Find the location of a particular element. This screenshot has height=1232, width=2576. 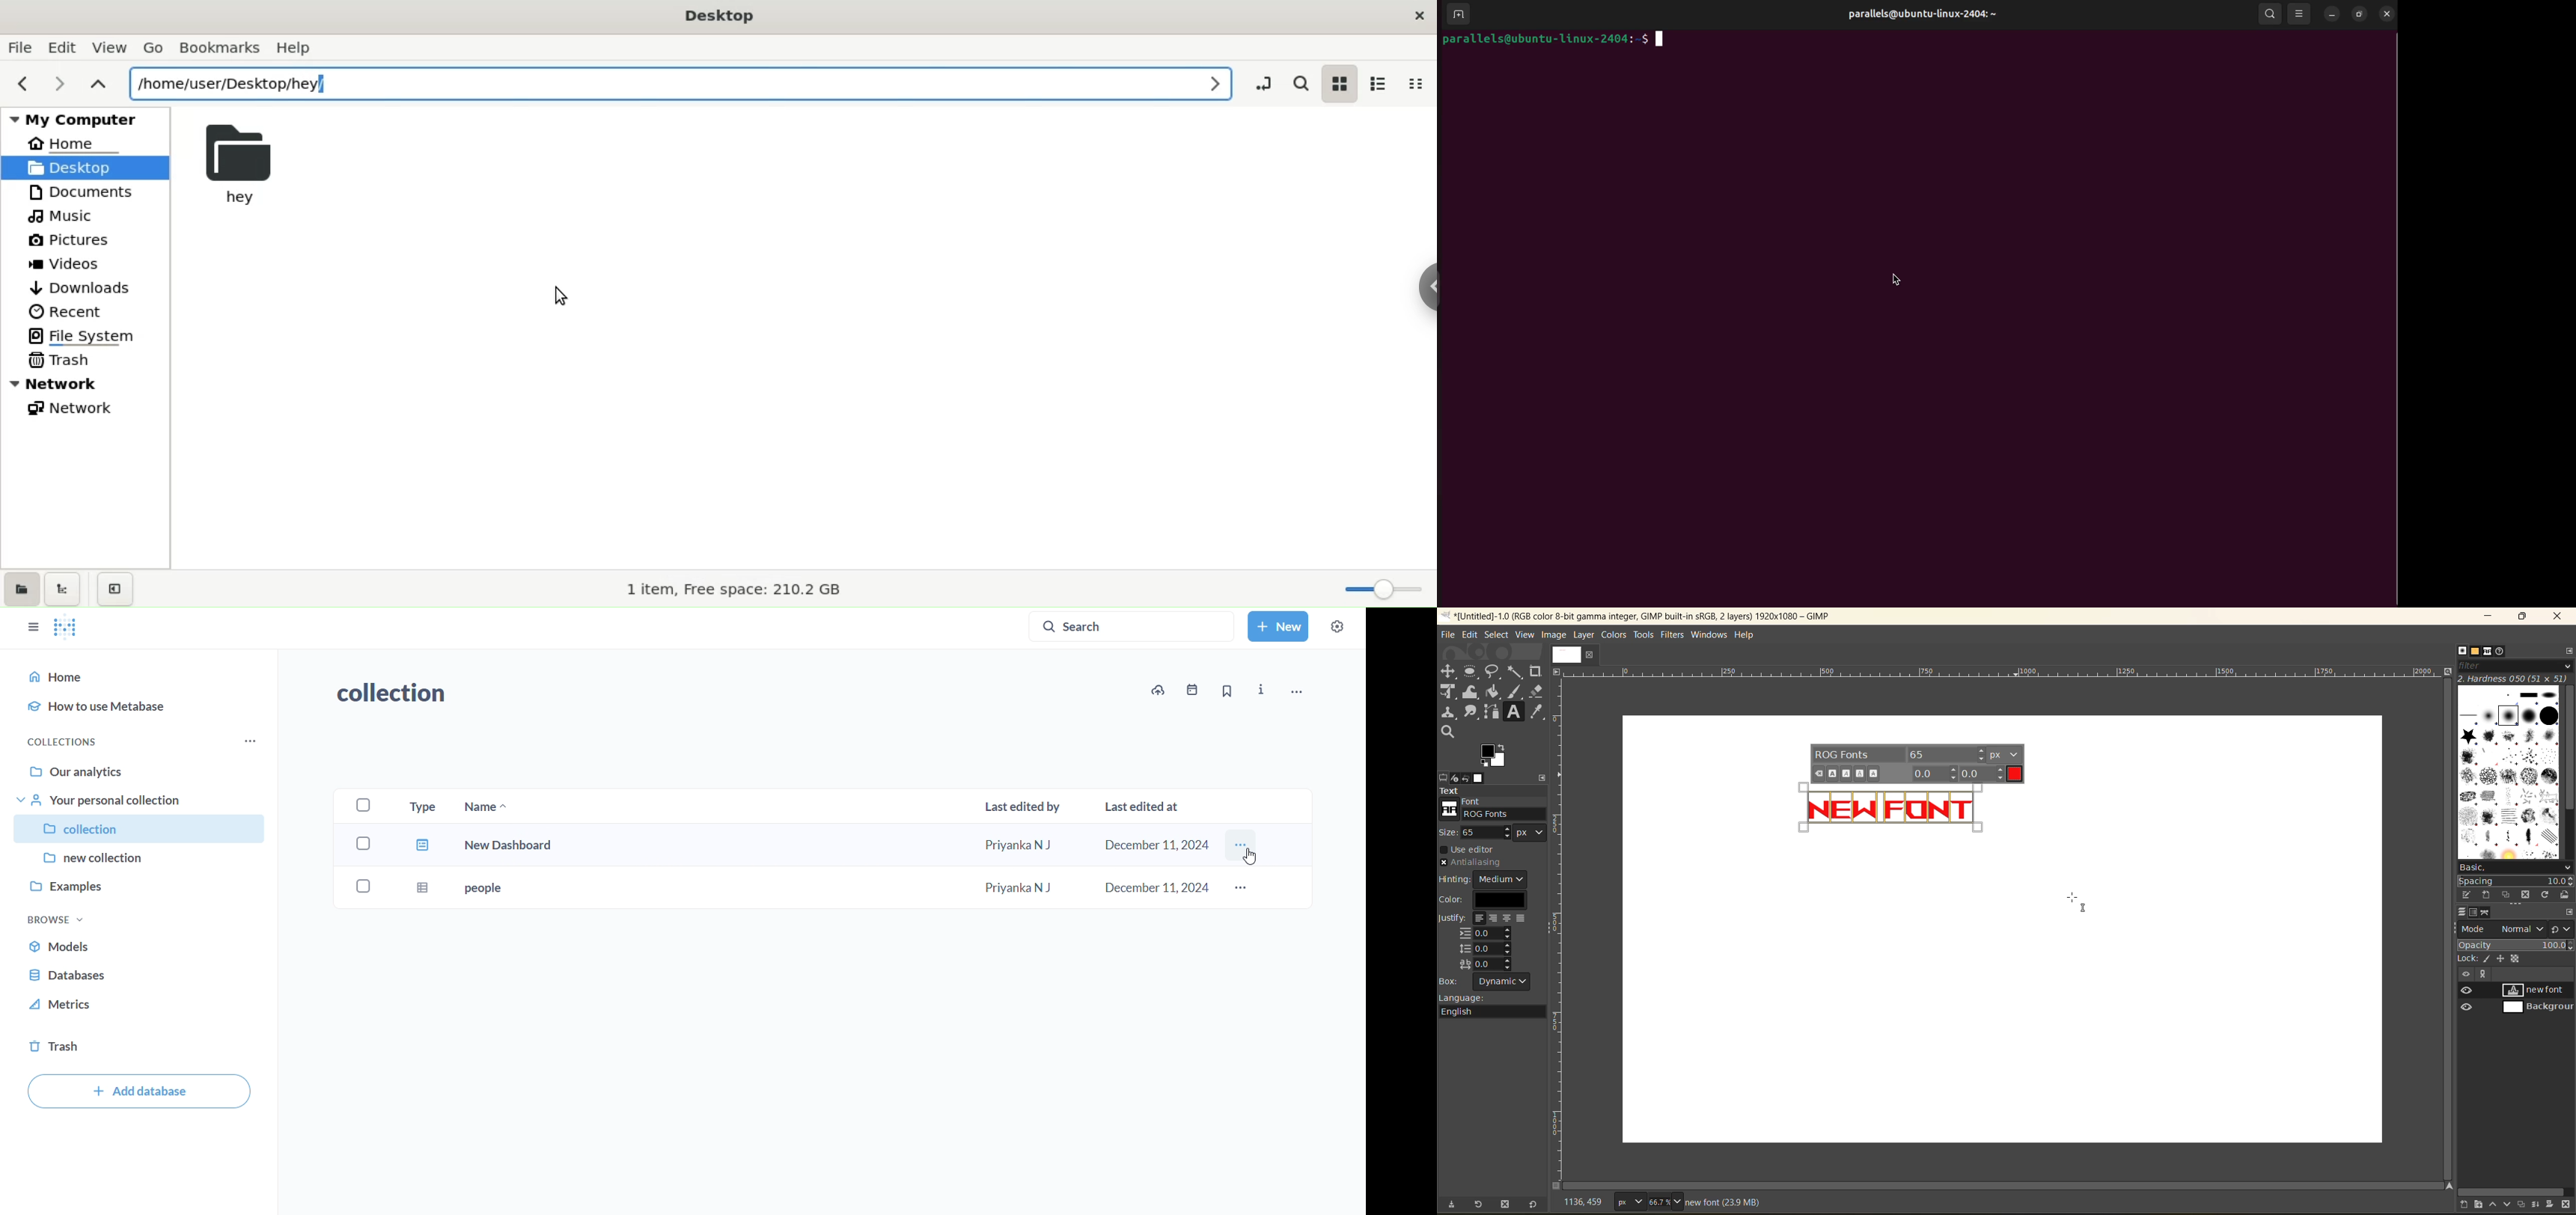

HOME  is located at coordinates (79, 144).